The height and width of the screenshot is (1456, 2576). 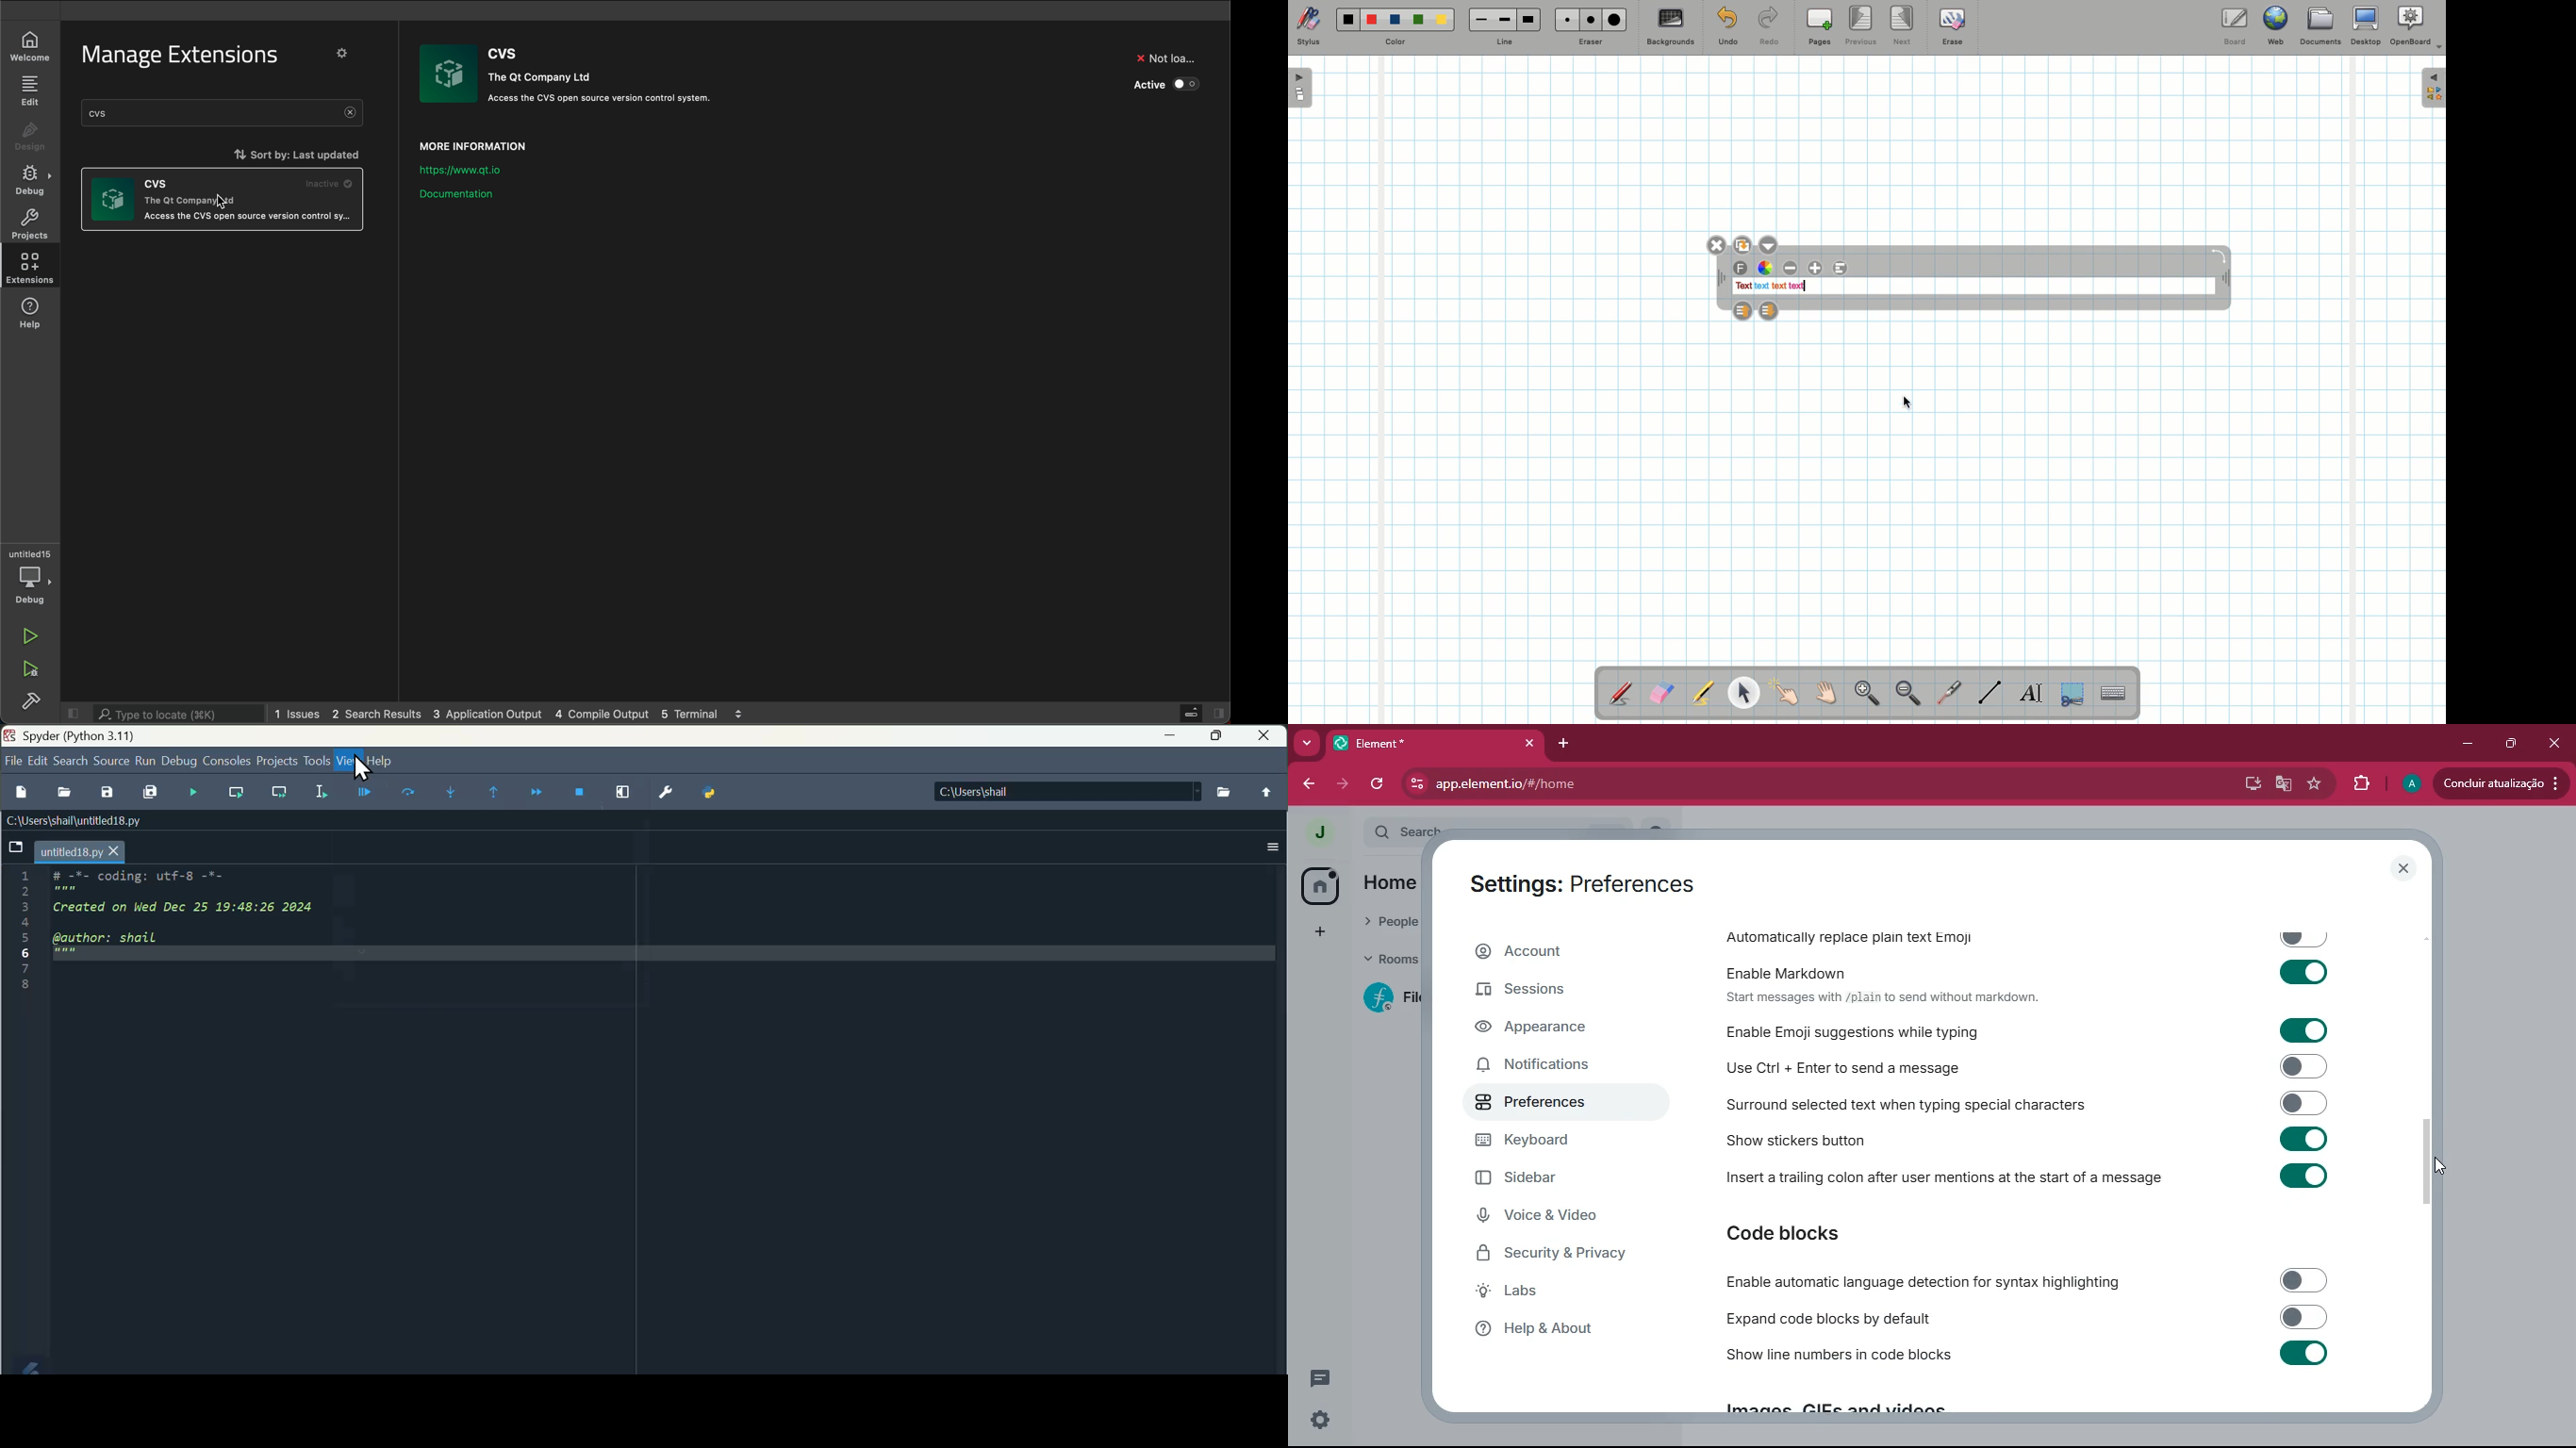 I want to click on voice & video, so click(x=1564, y=1215).